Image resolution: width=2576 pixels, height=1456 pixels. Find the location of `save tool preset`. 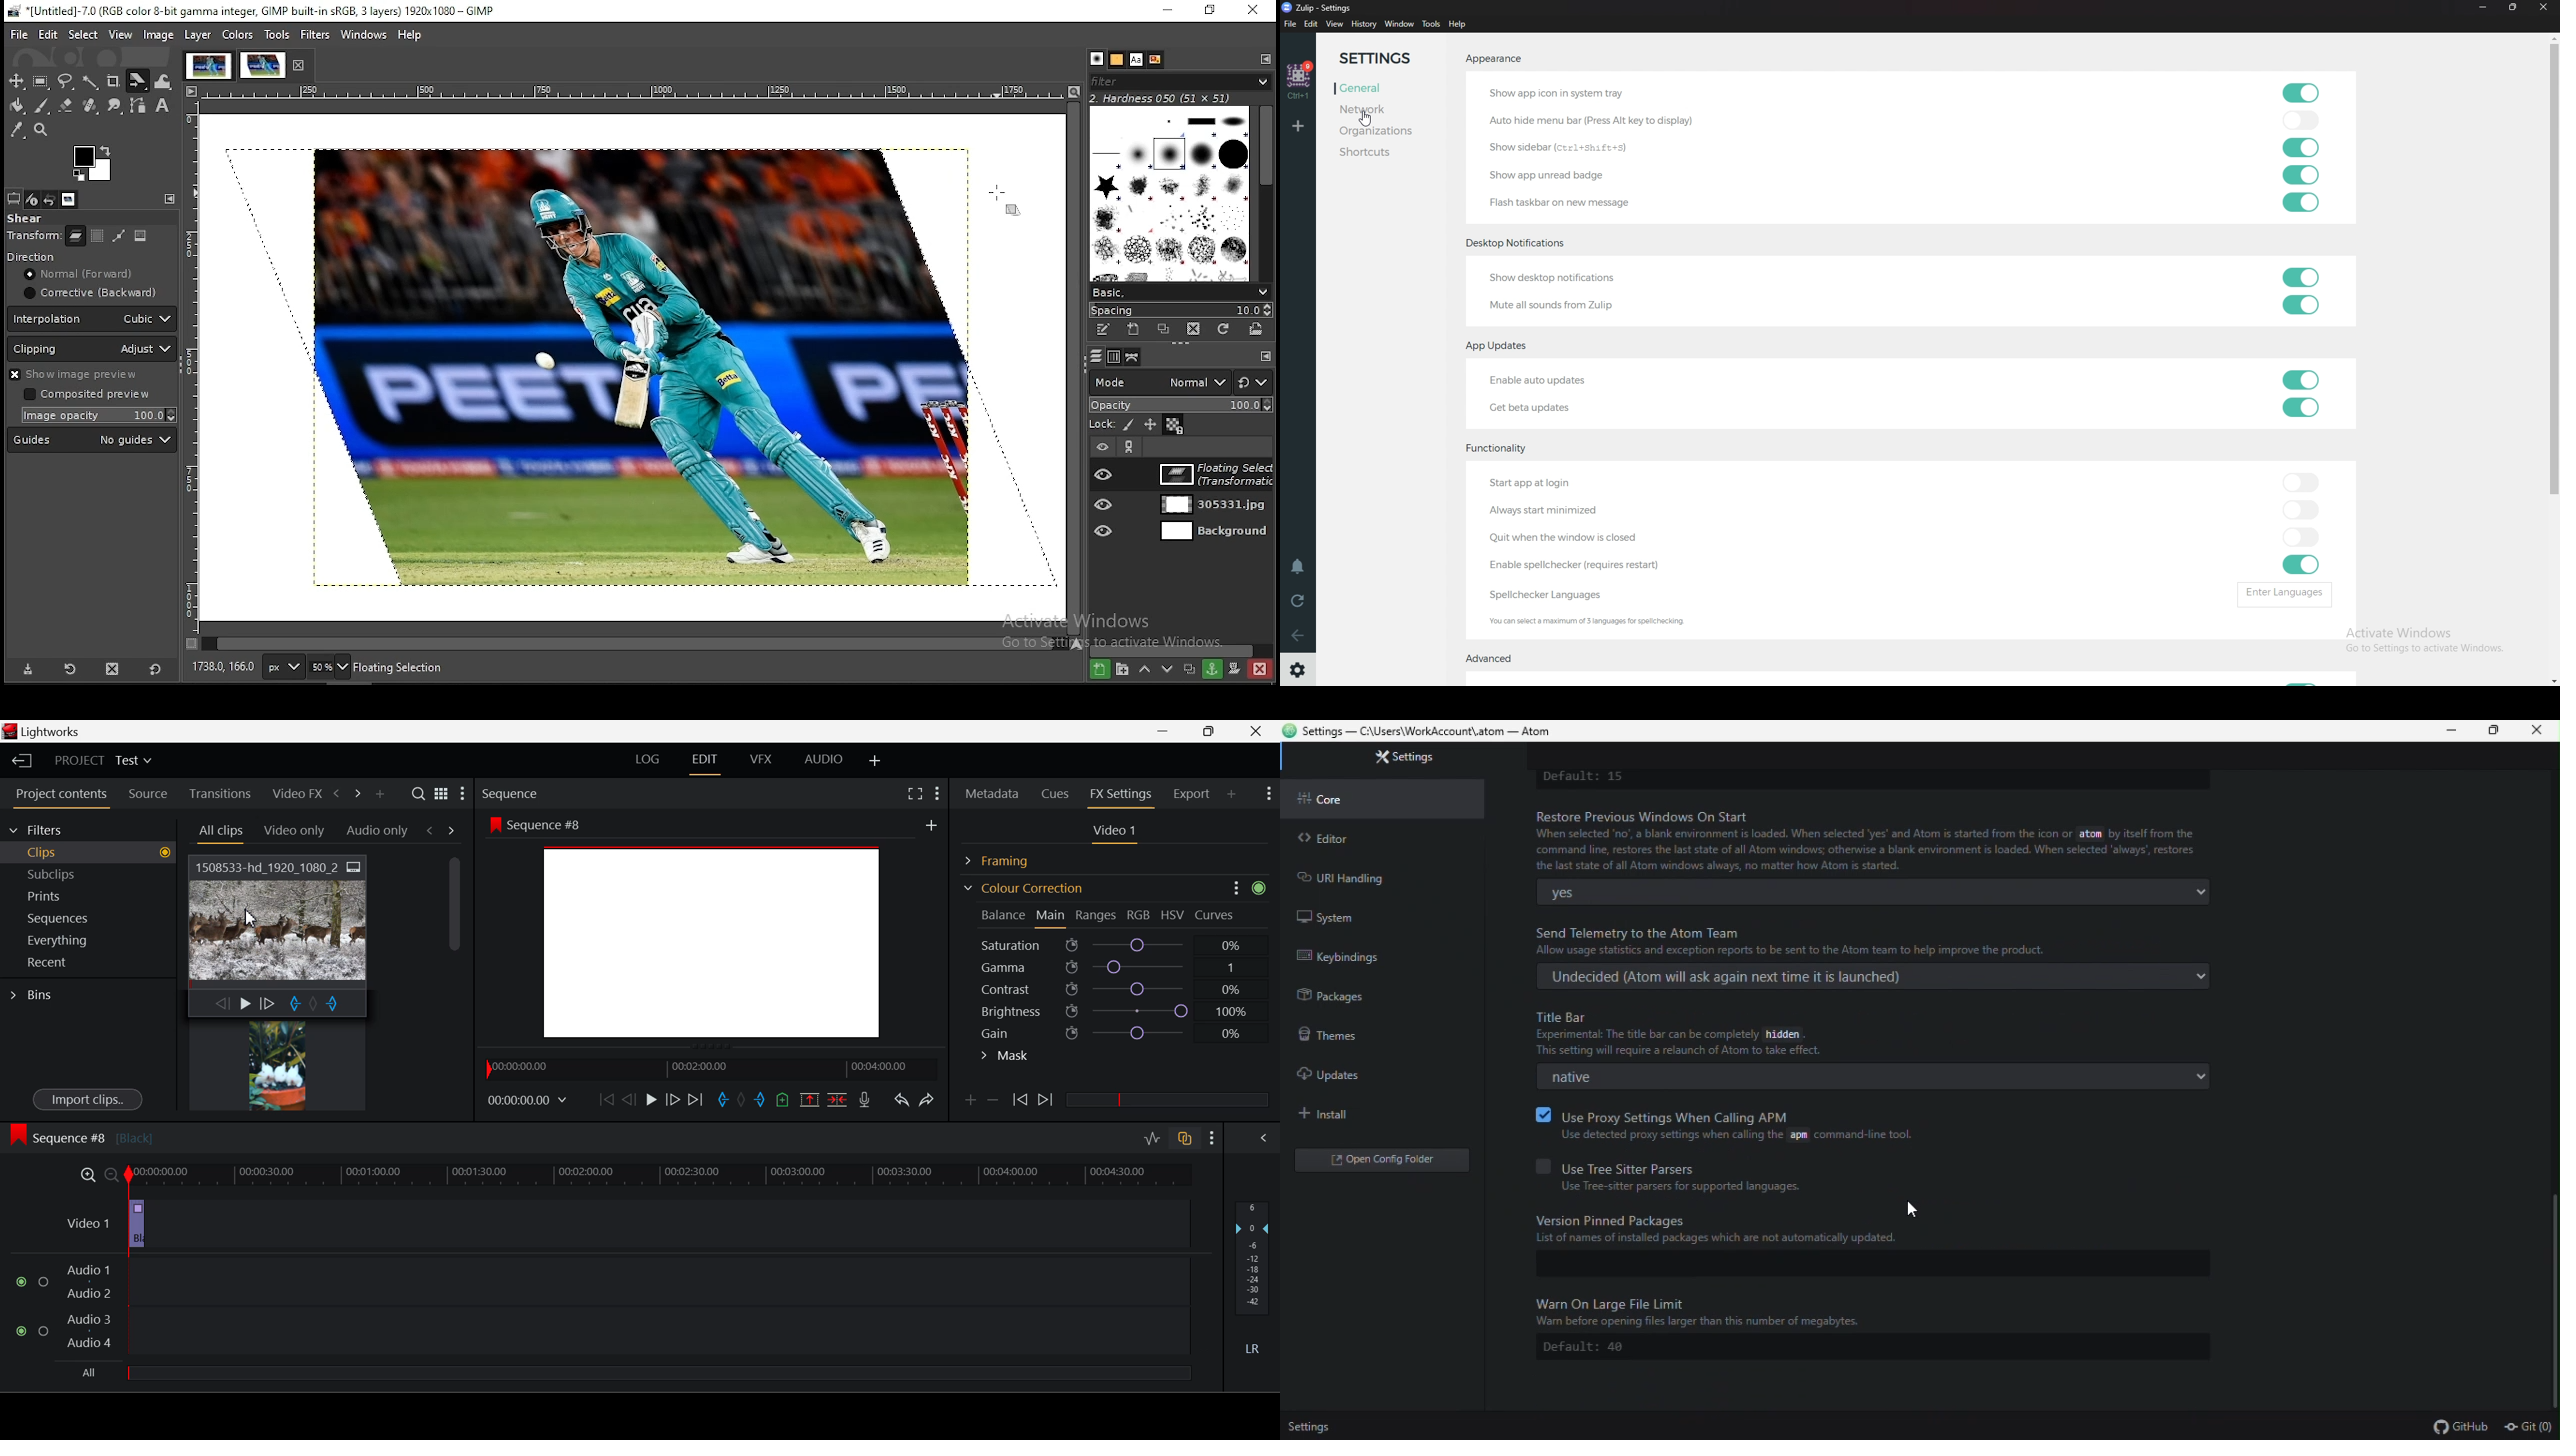

save tool preset is located at coordinates (26, 670).